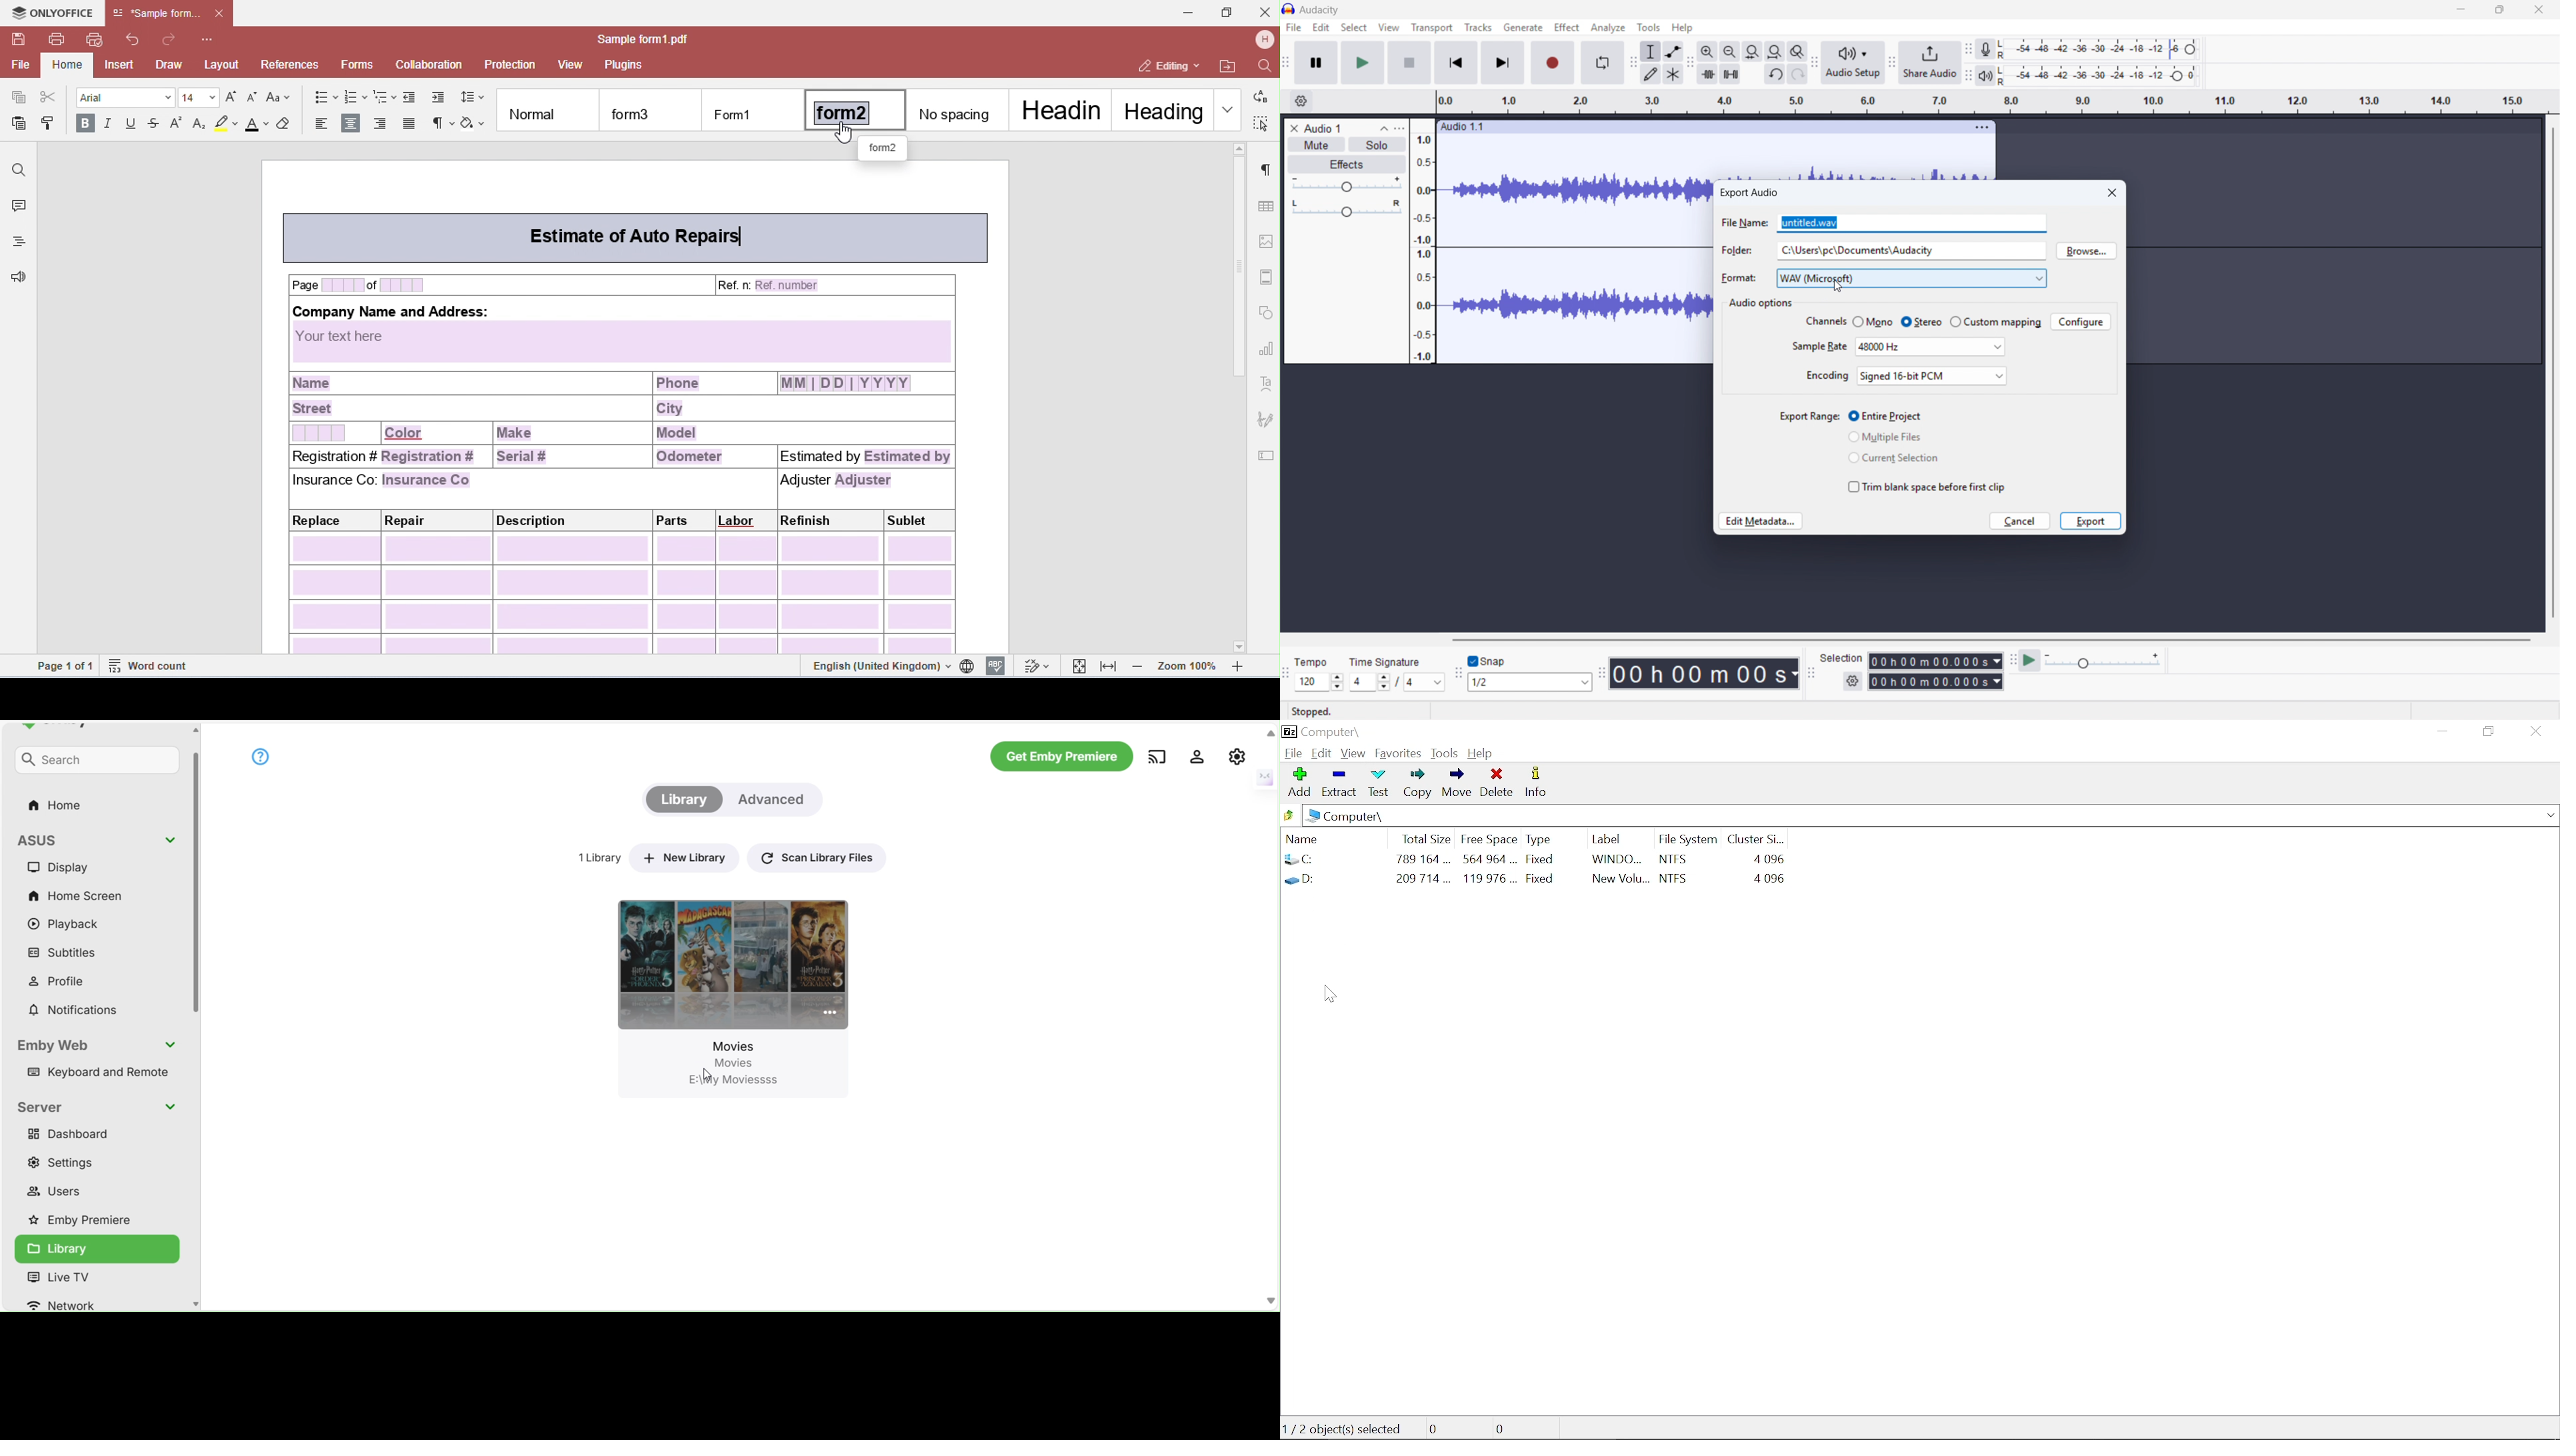 Image resolution: width=2576 pixels, height=1456 pixels. What do you see at coordinates (1935, 661) in the screenshot?
I see `Selection start time ` at bounding box center [1935, 661].